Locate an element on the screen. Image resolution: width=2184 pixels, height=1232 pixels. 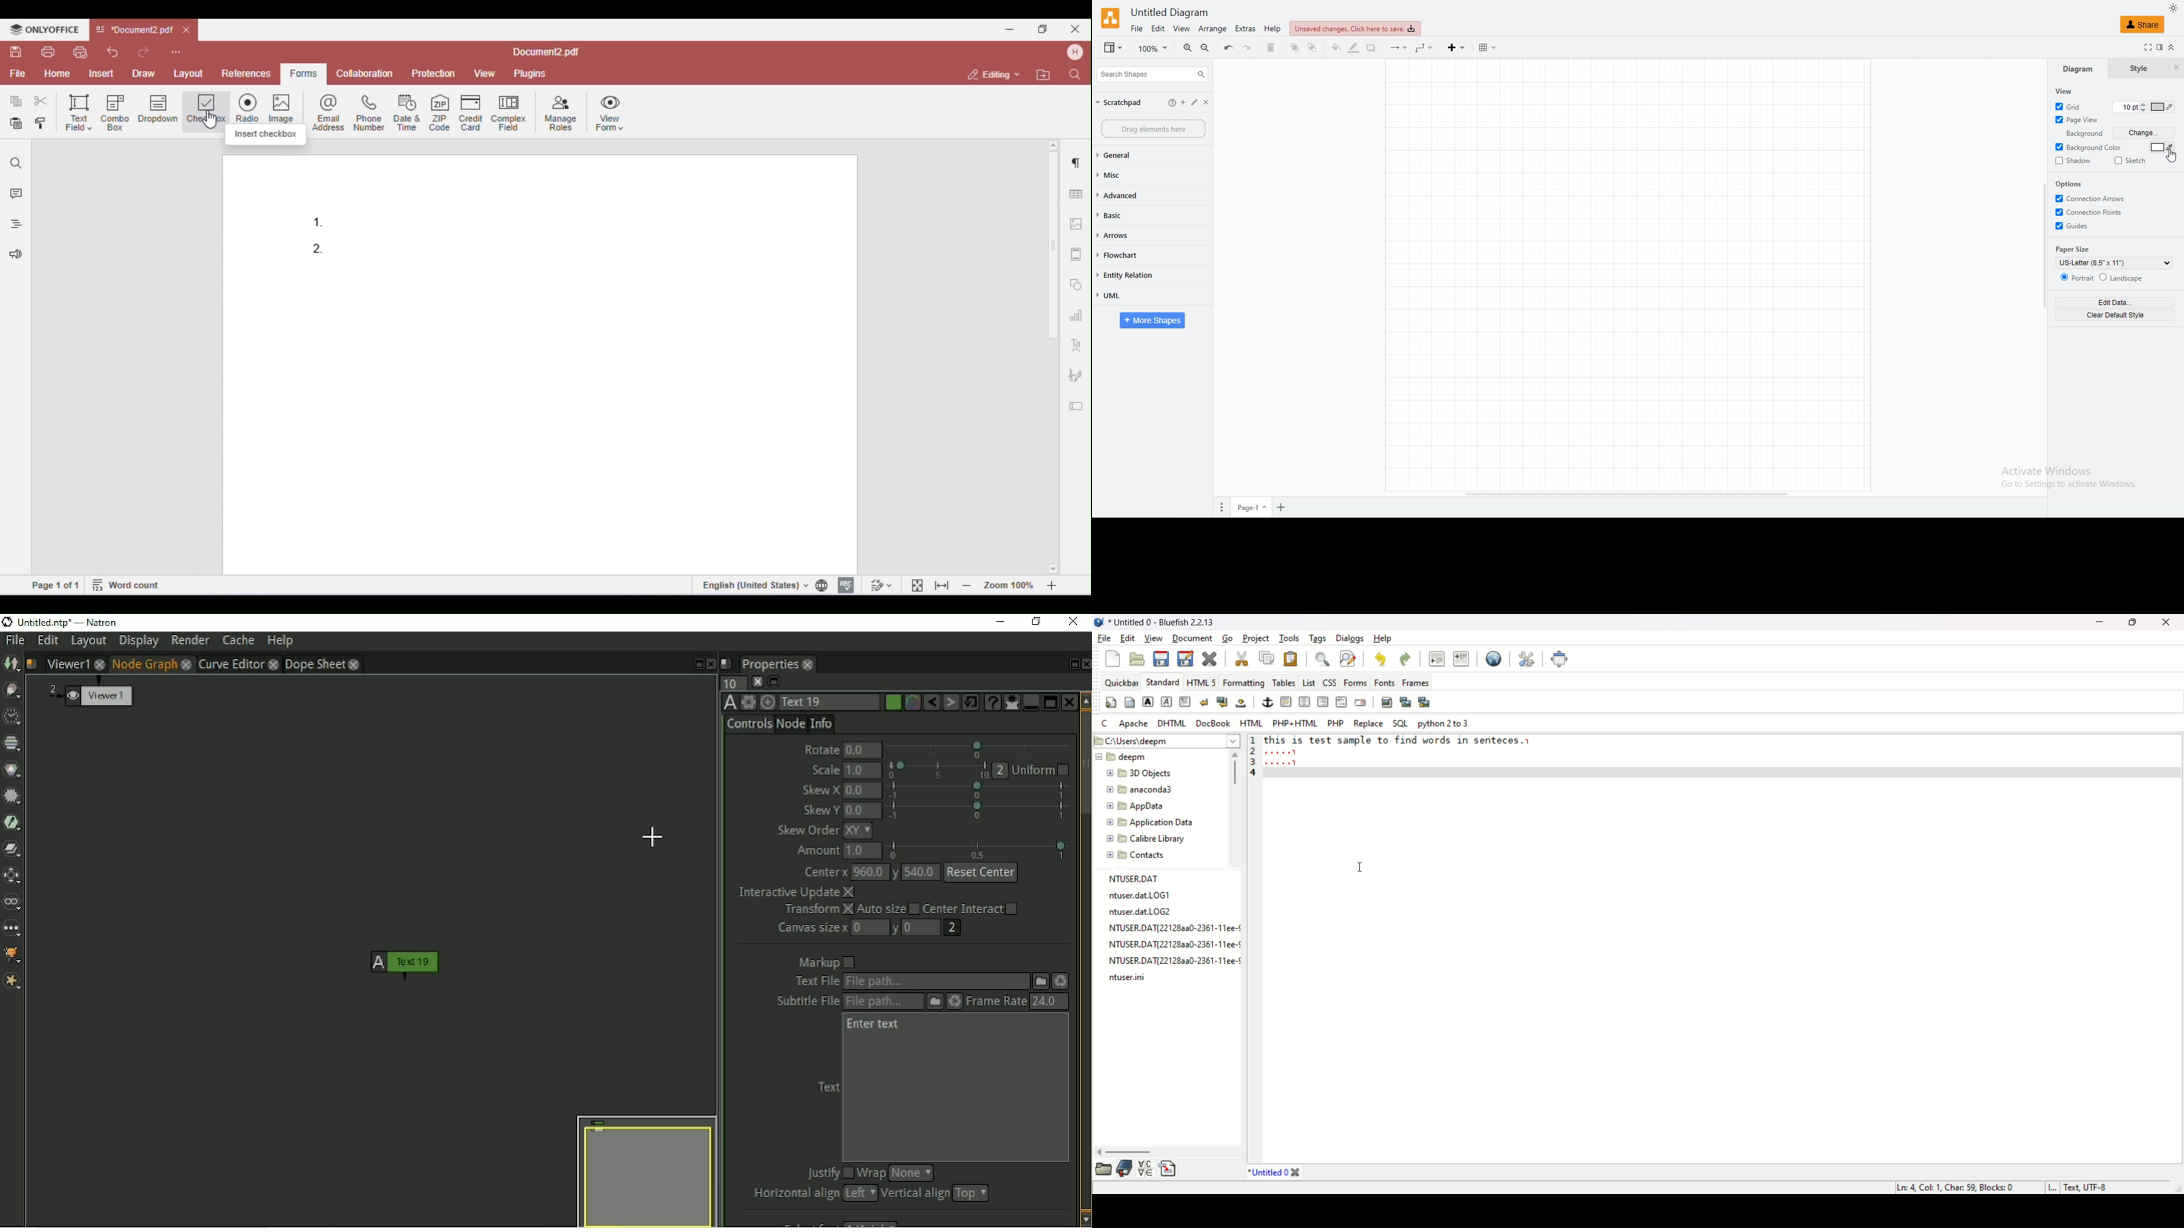
to back is located at coordinates (1313, 48).